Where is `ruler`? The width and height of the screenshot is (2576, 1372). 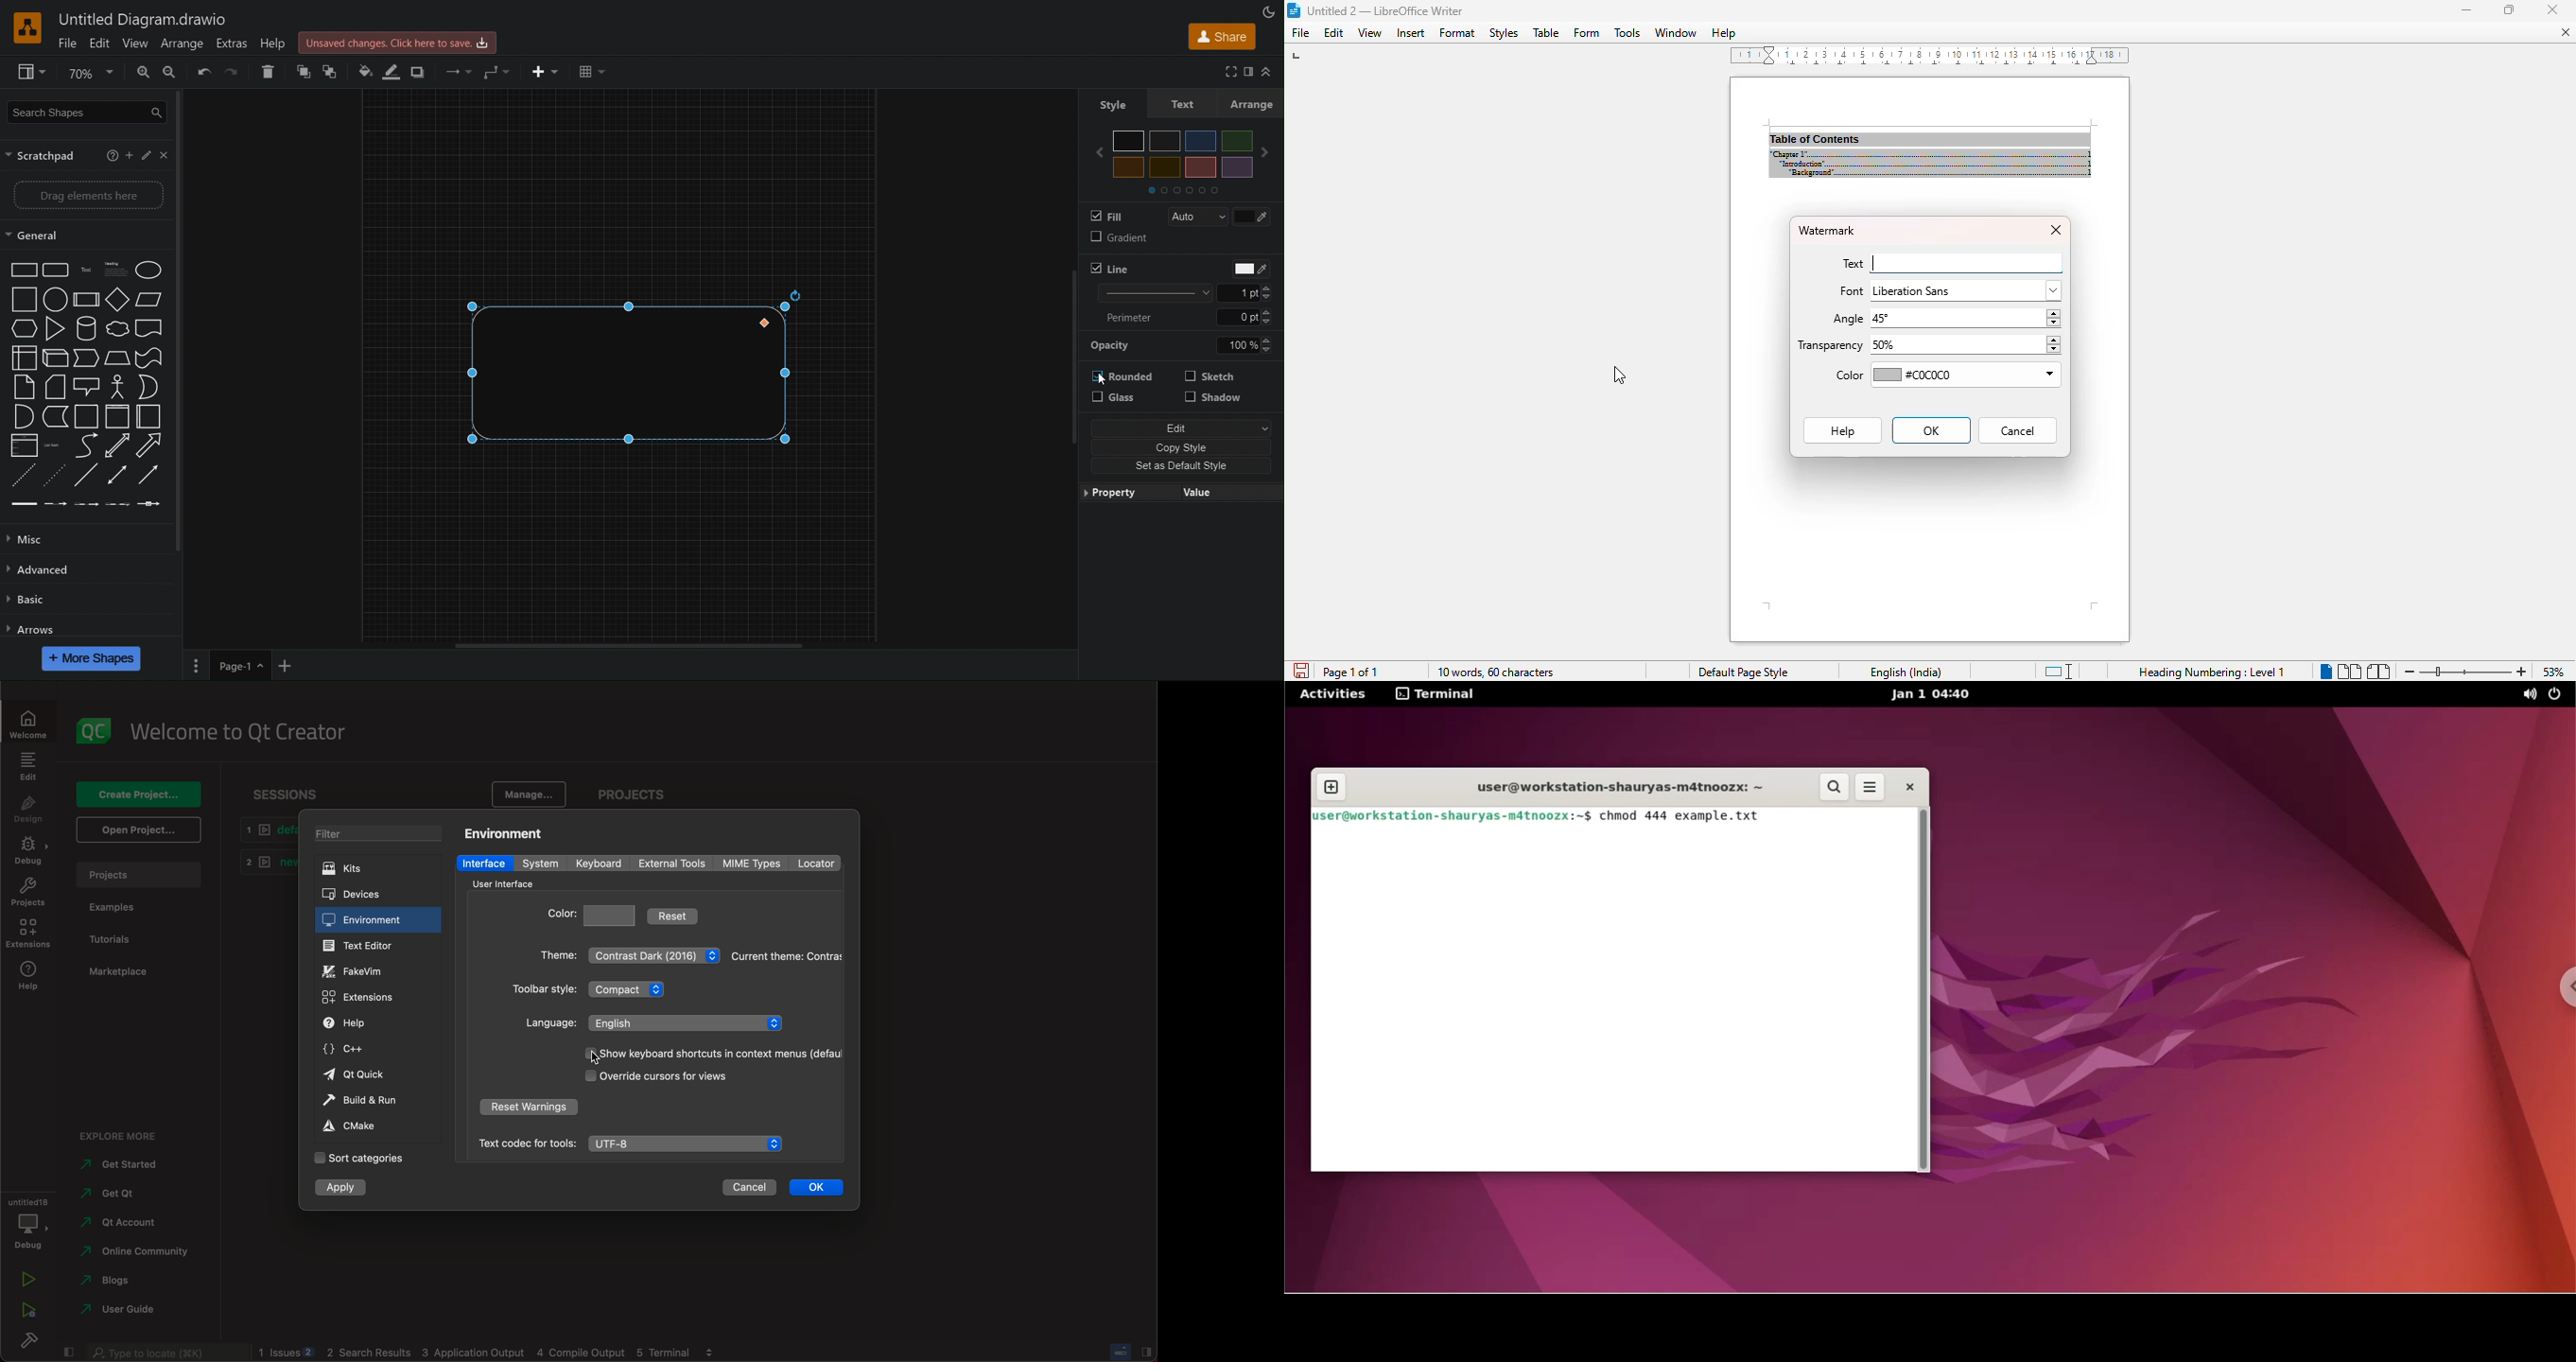
ruler is located at coordinates (1927, 56).